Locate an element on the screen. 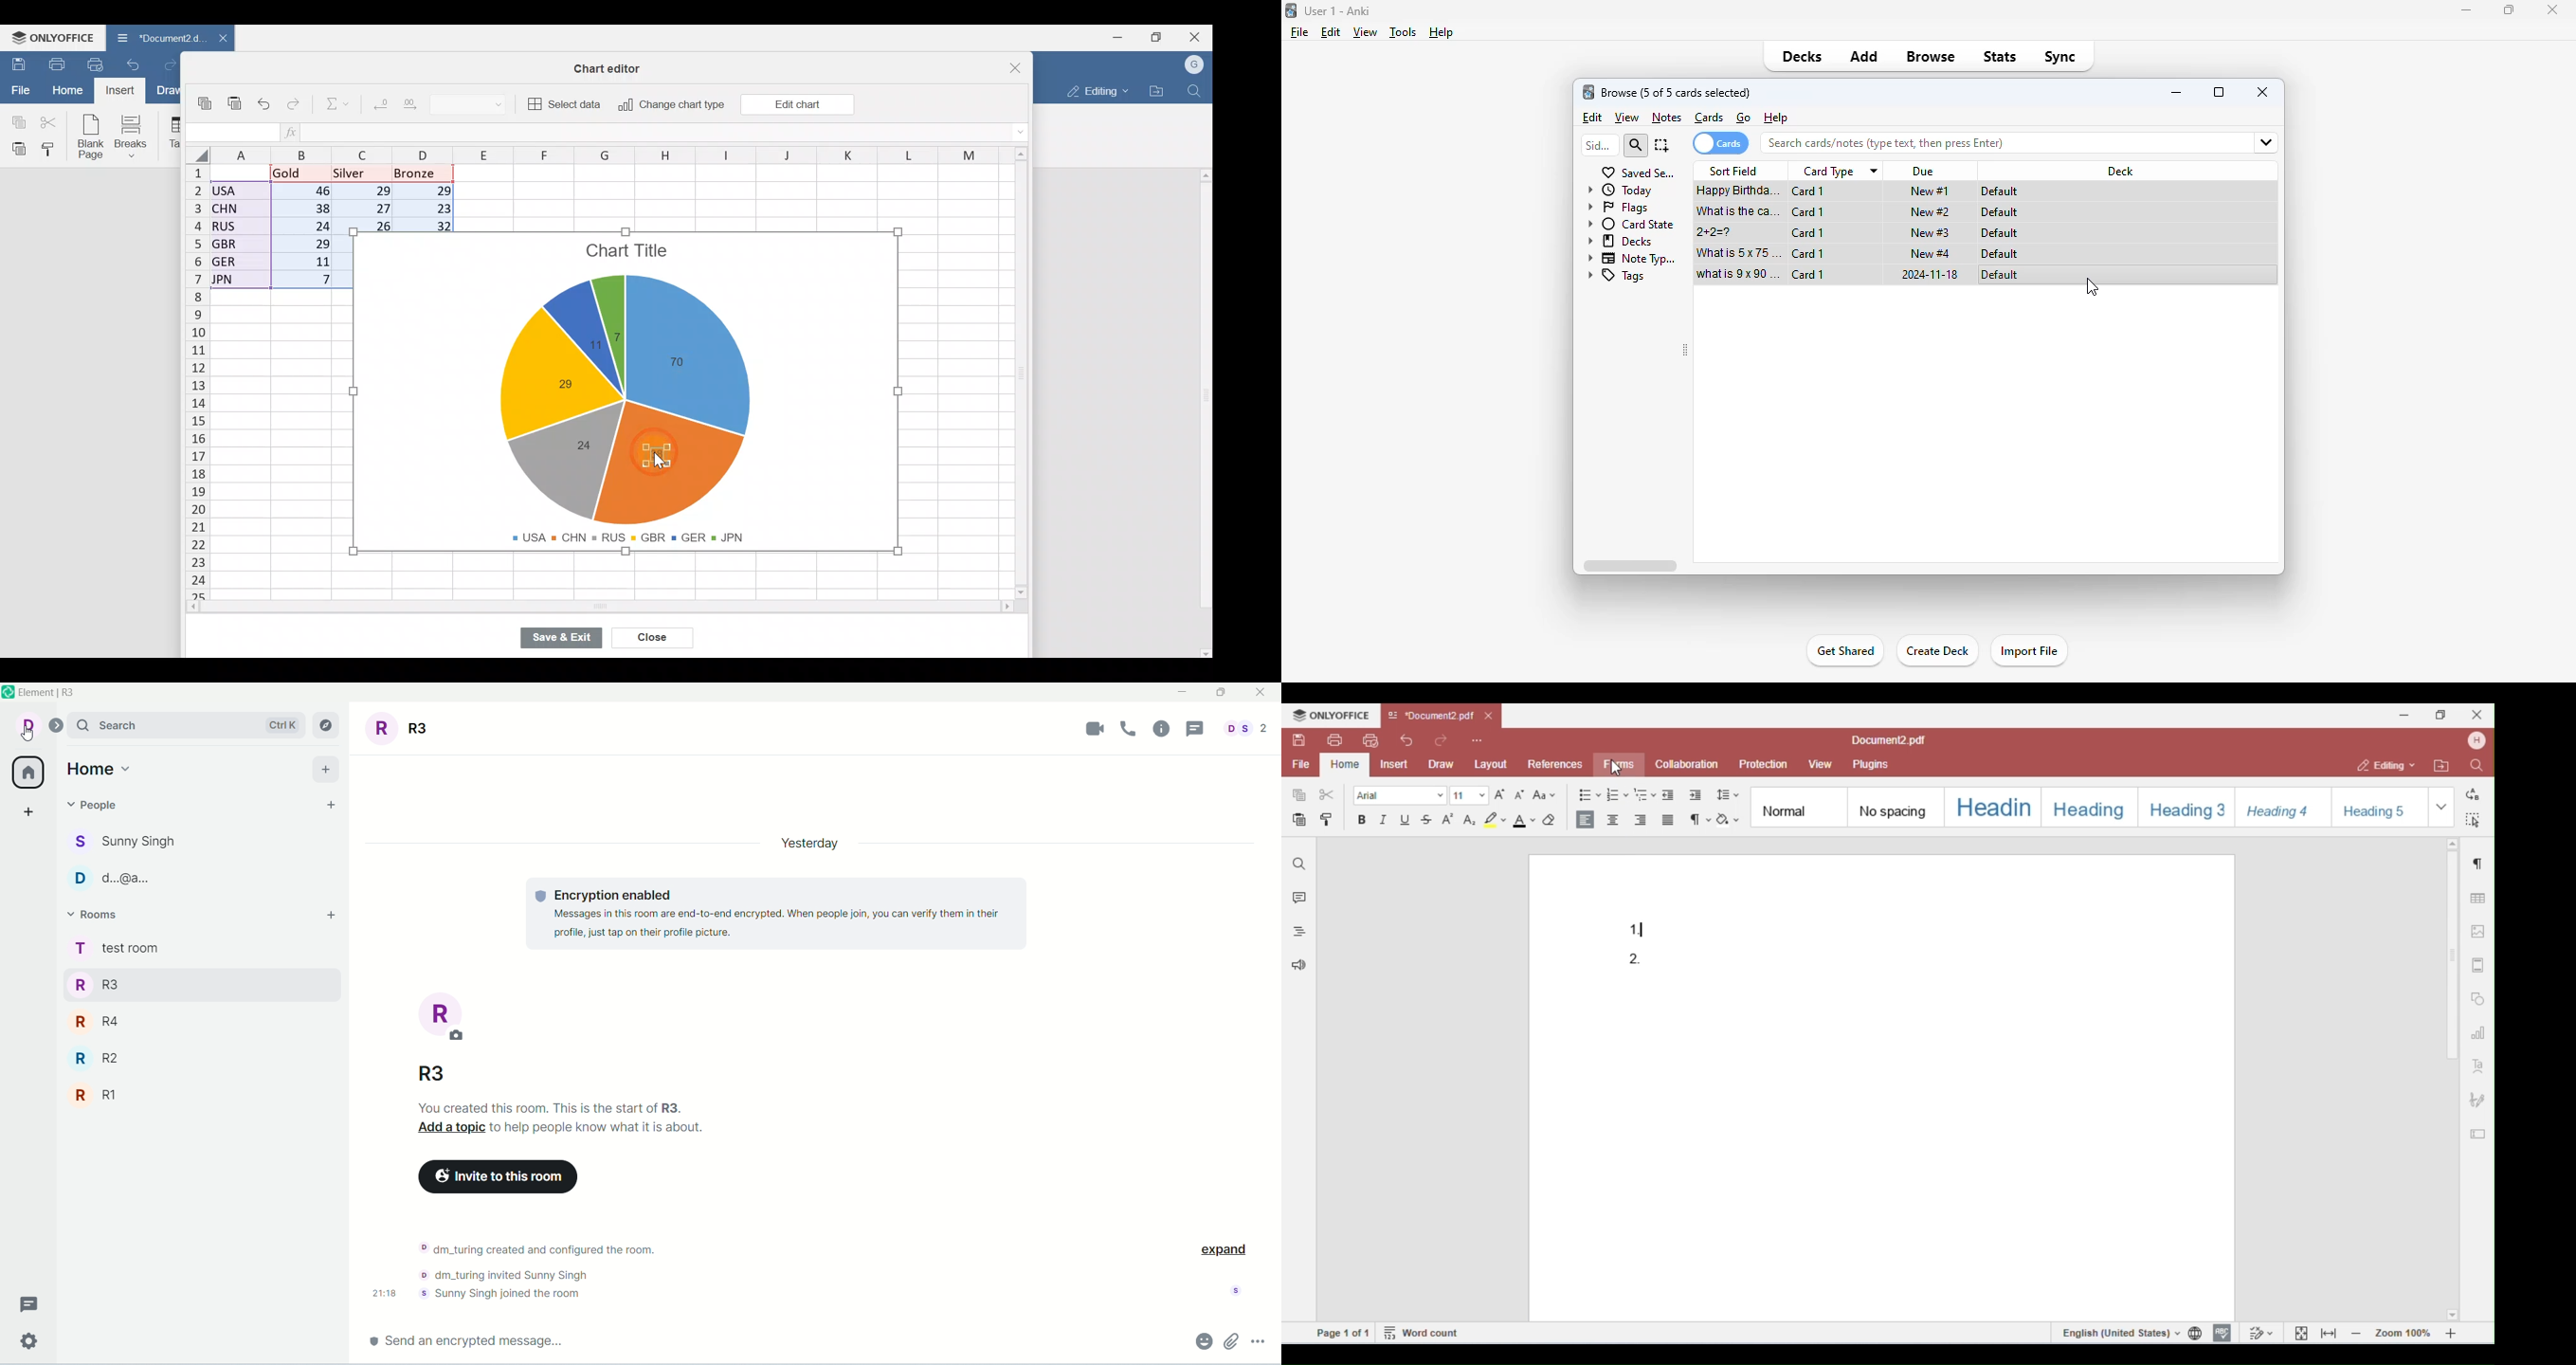 The image size is (2576, 1372). rooms is located at coordinates (115, 950).